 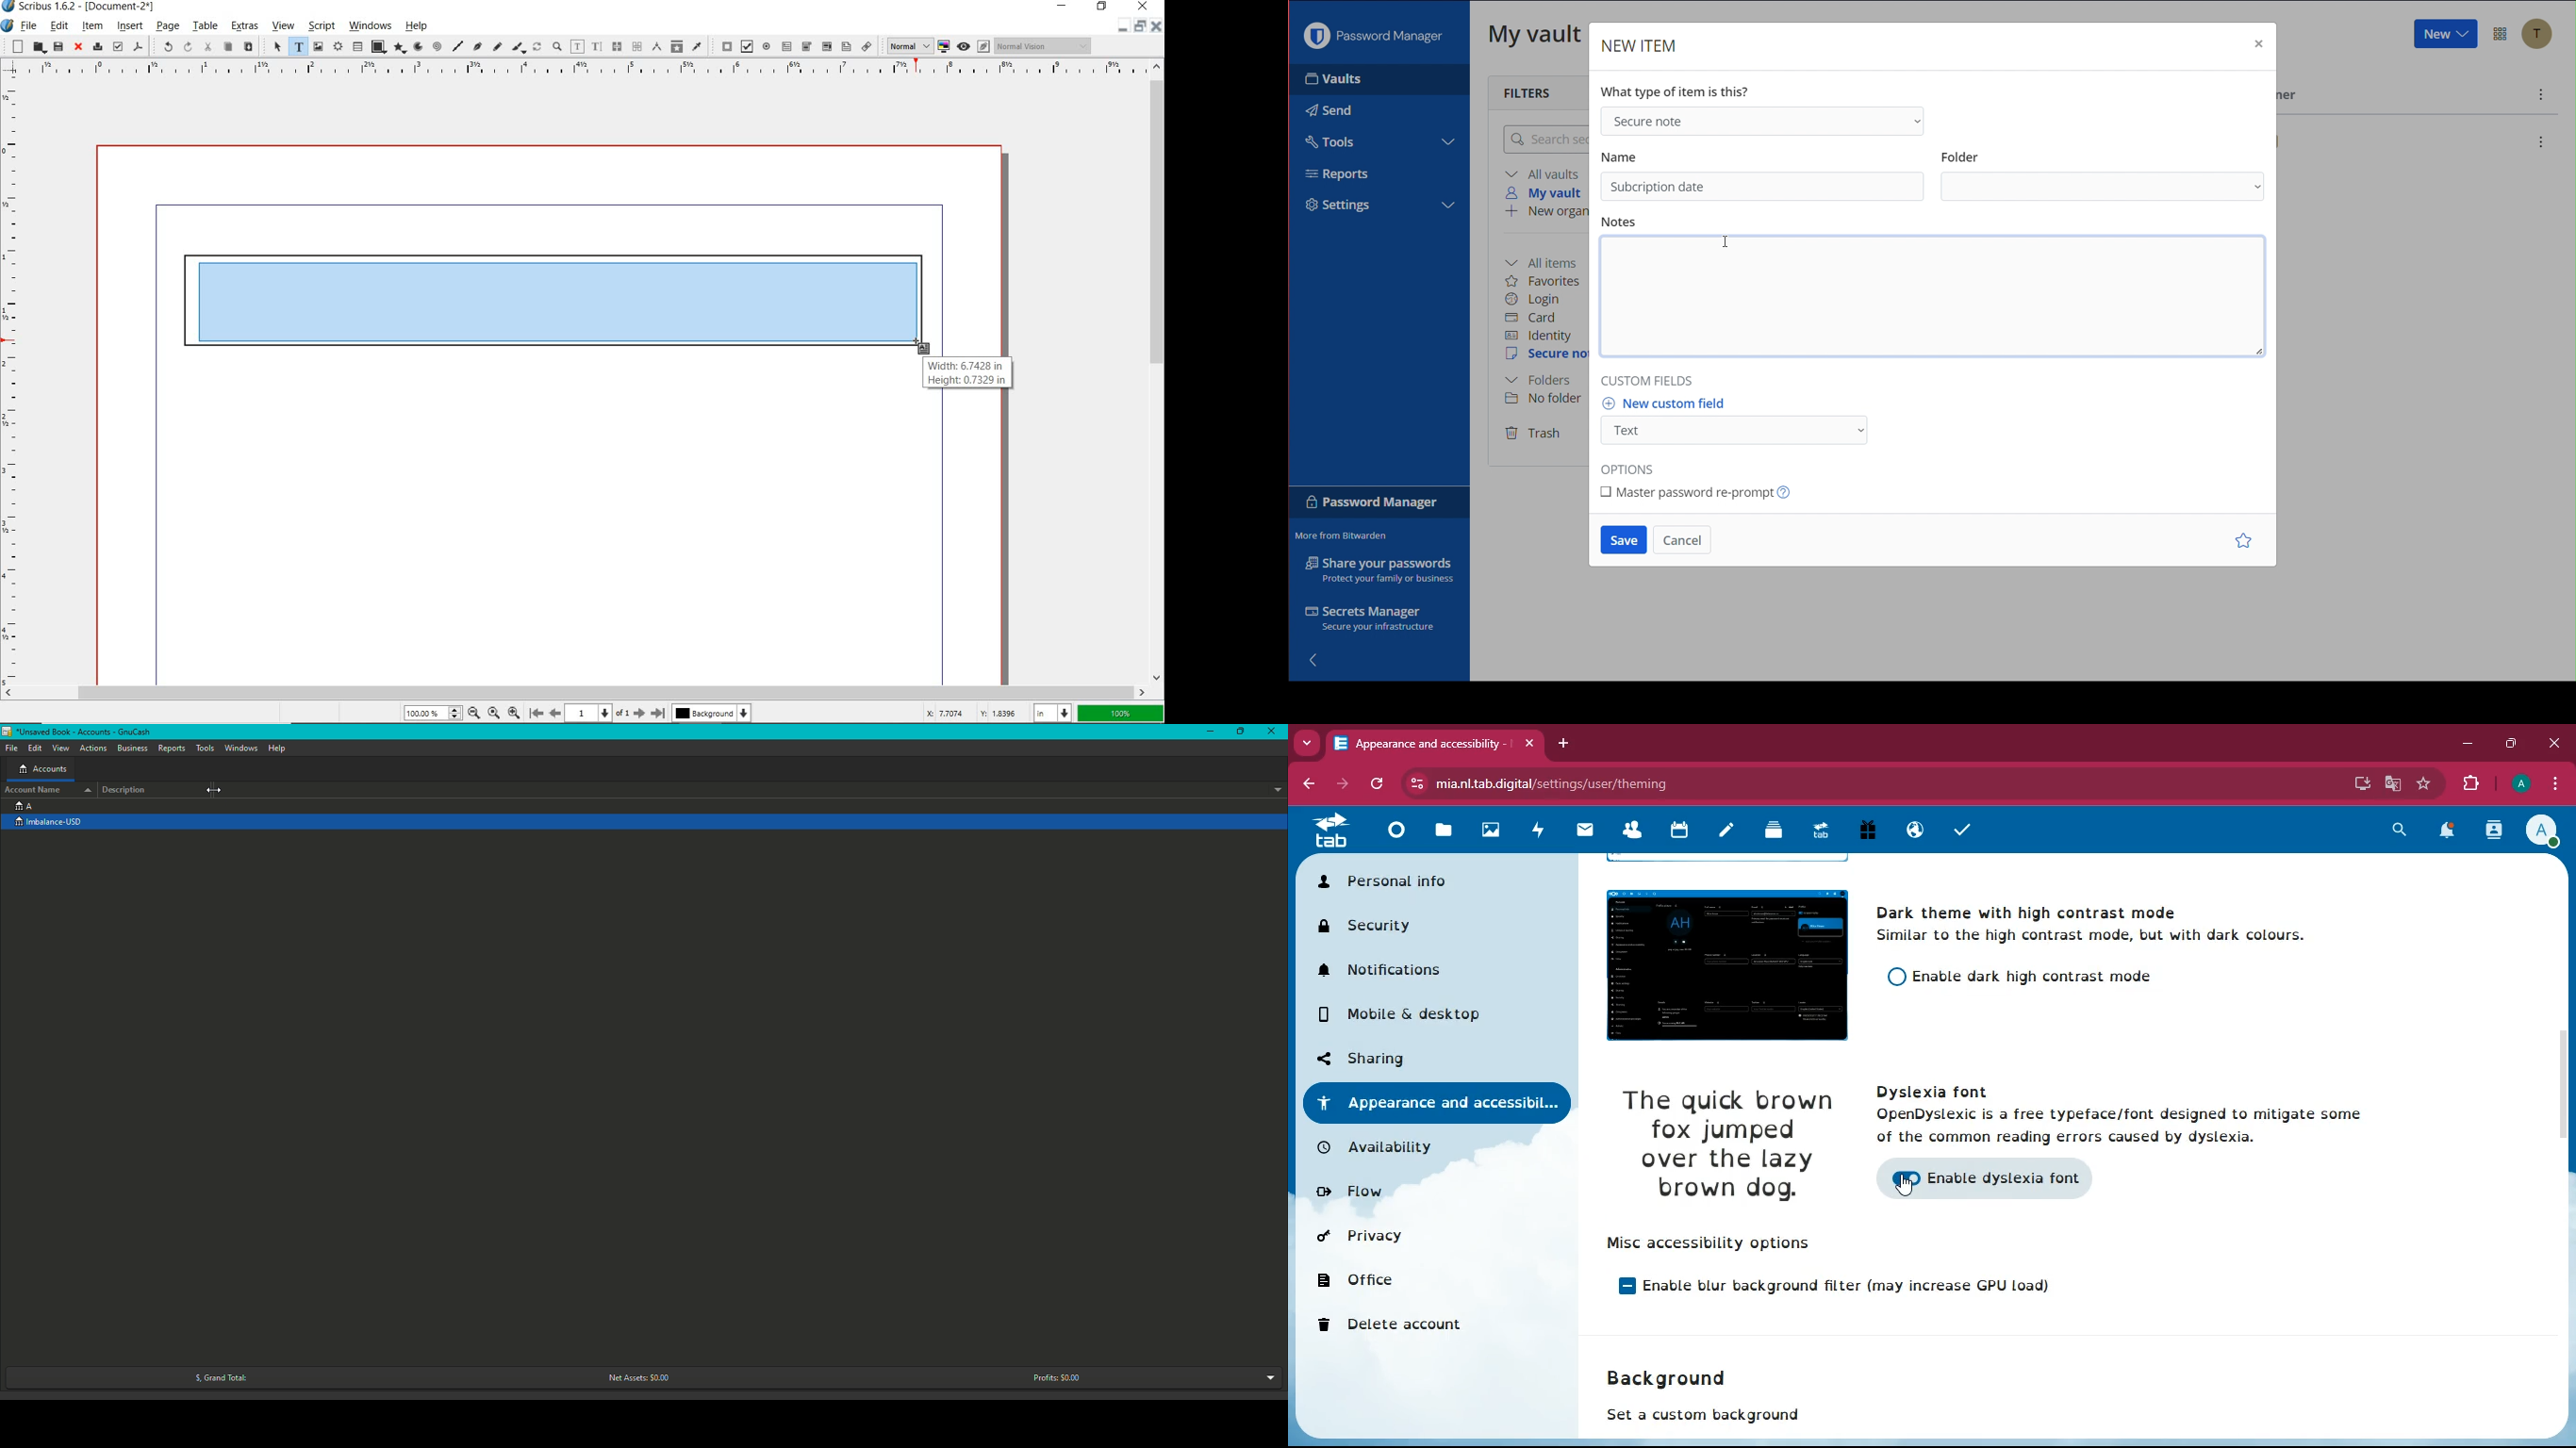 What do you see at coordinates (577, 46) in the screenshot?
I see `edit contents of frame` at bounding box center [577, 46].